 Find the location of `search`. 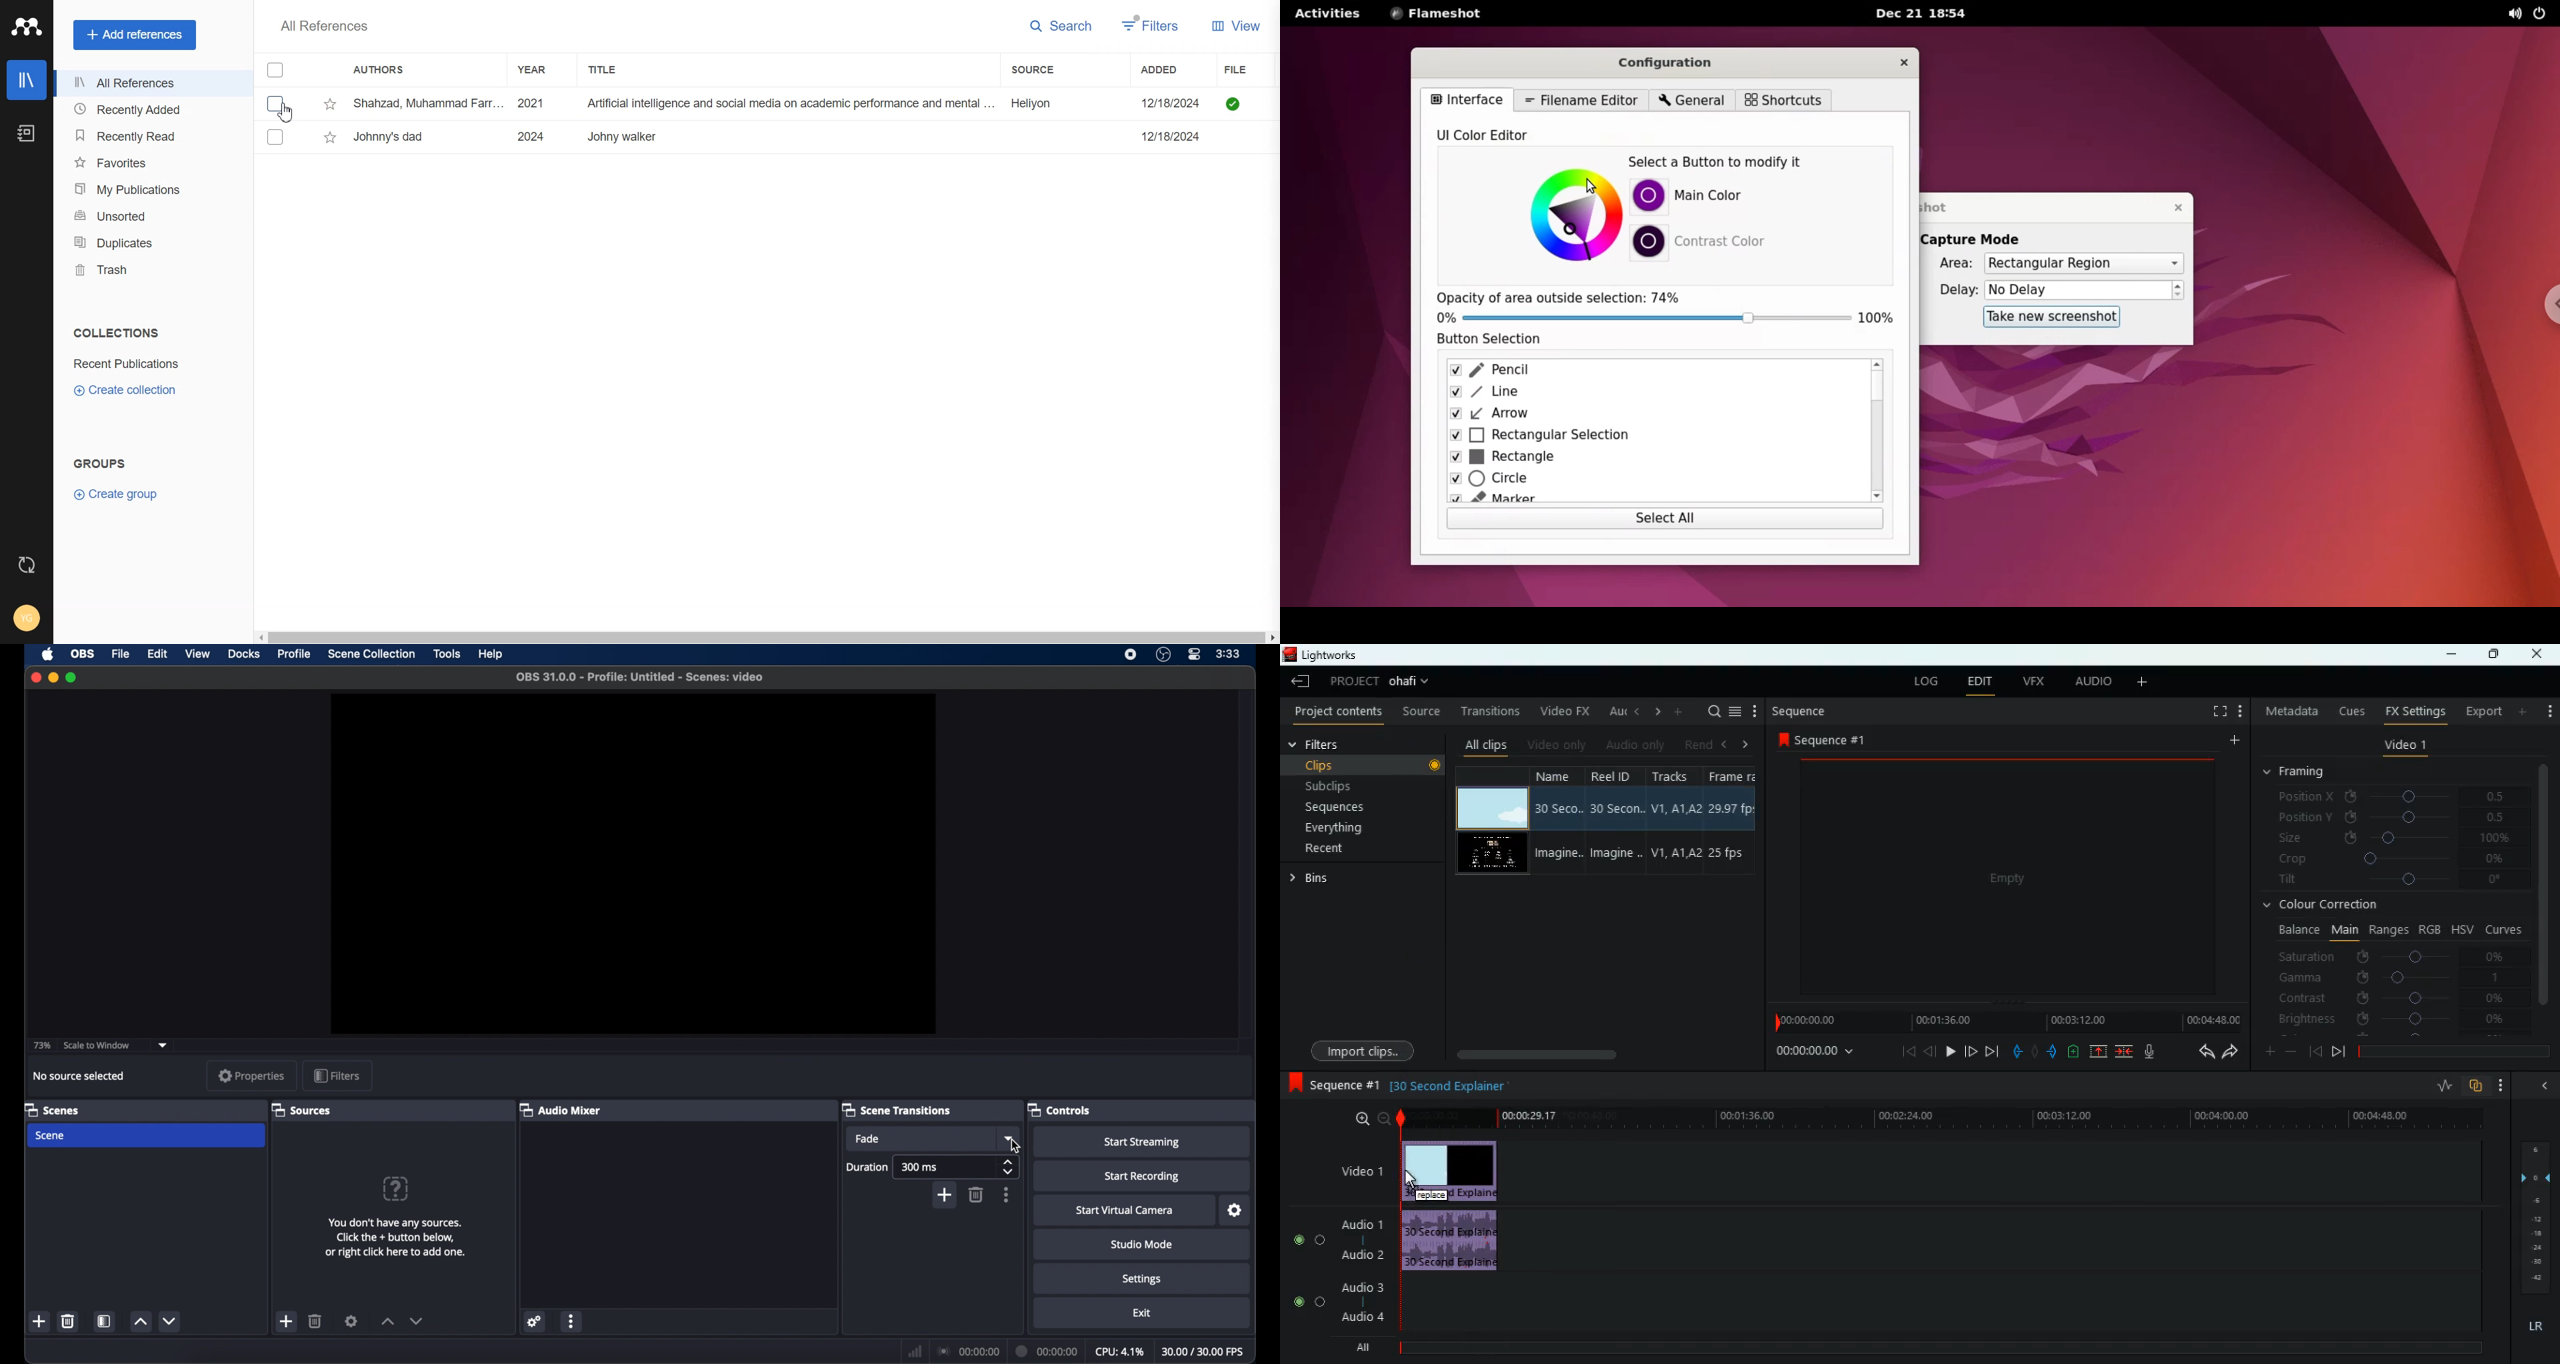

search is located at coordinates (1707, 711).